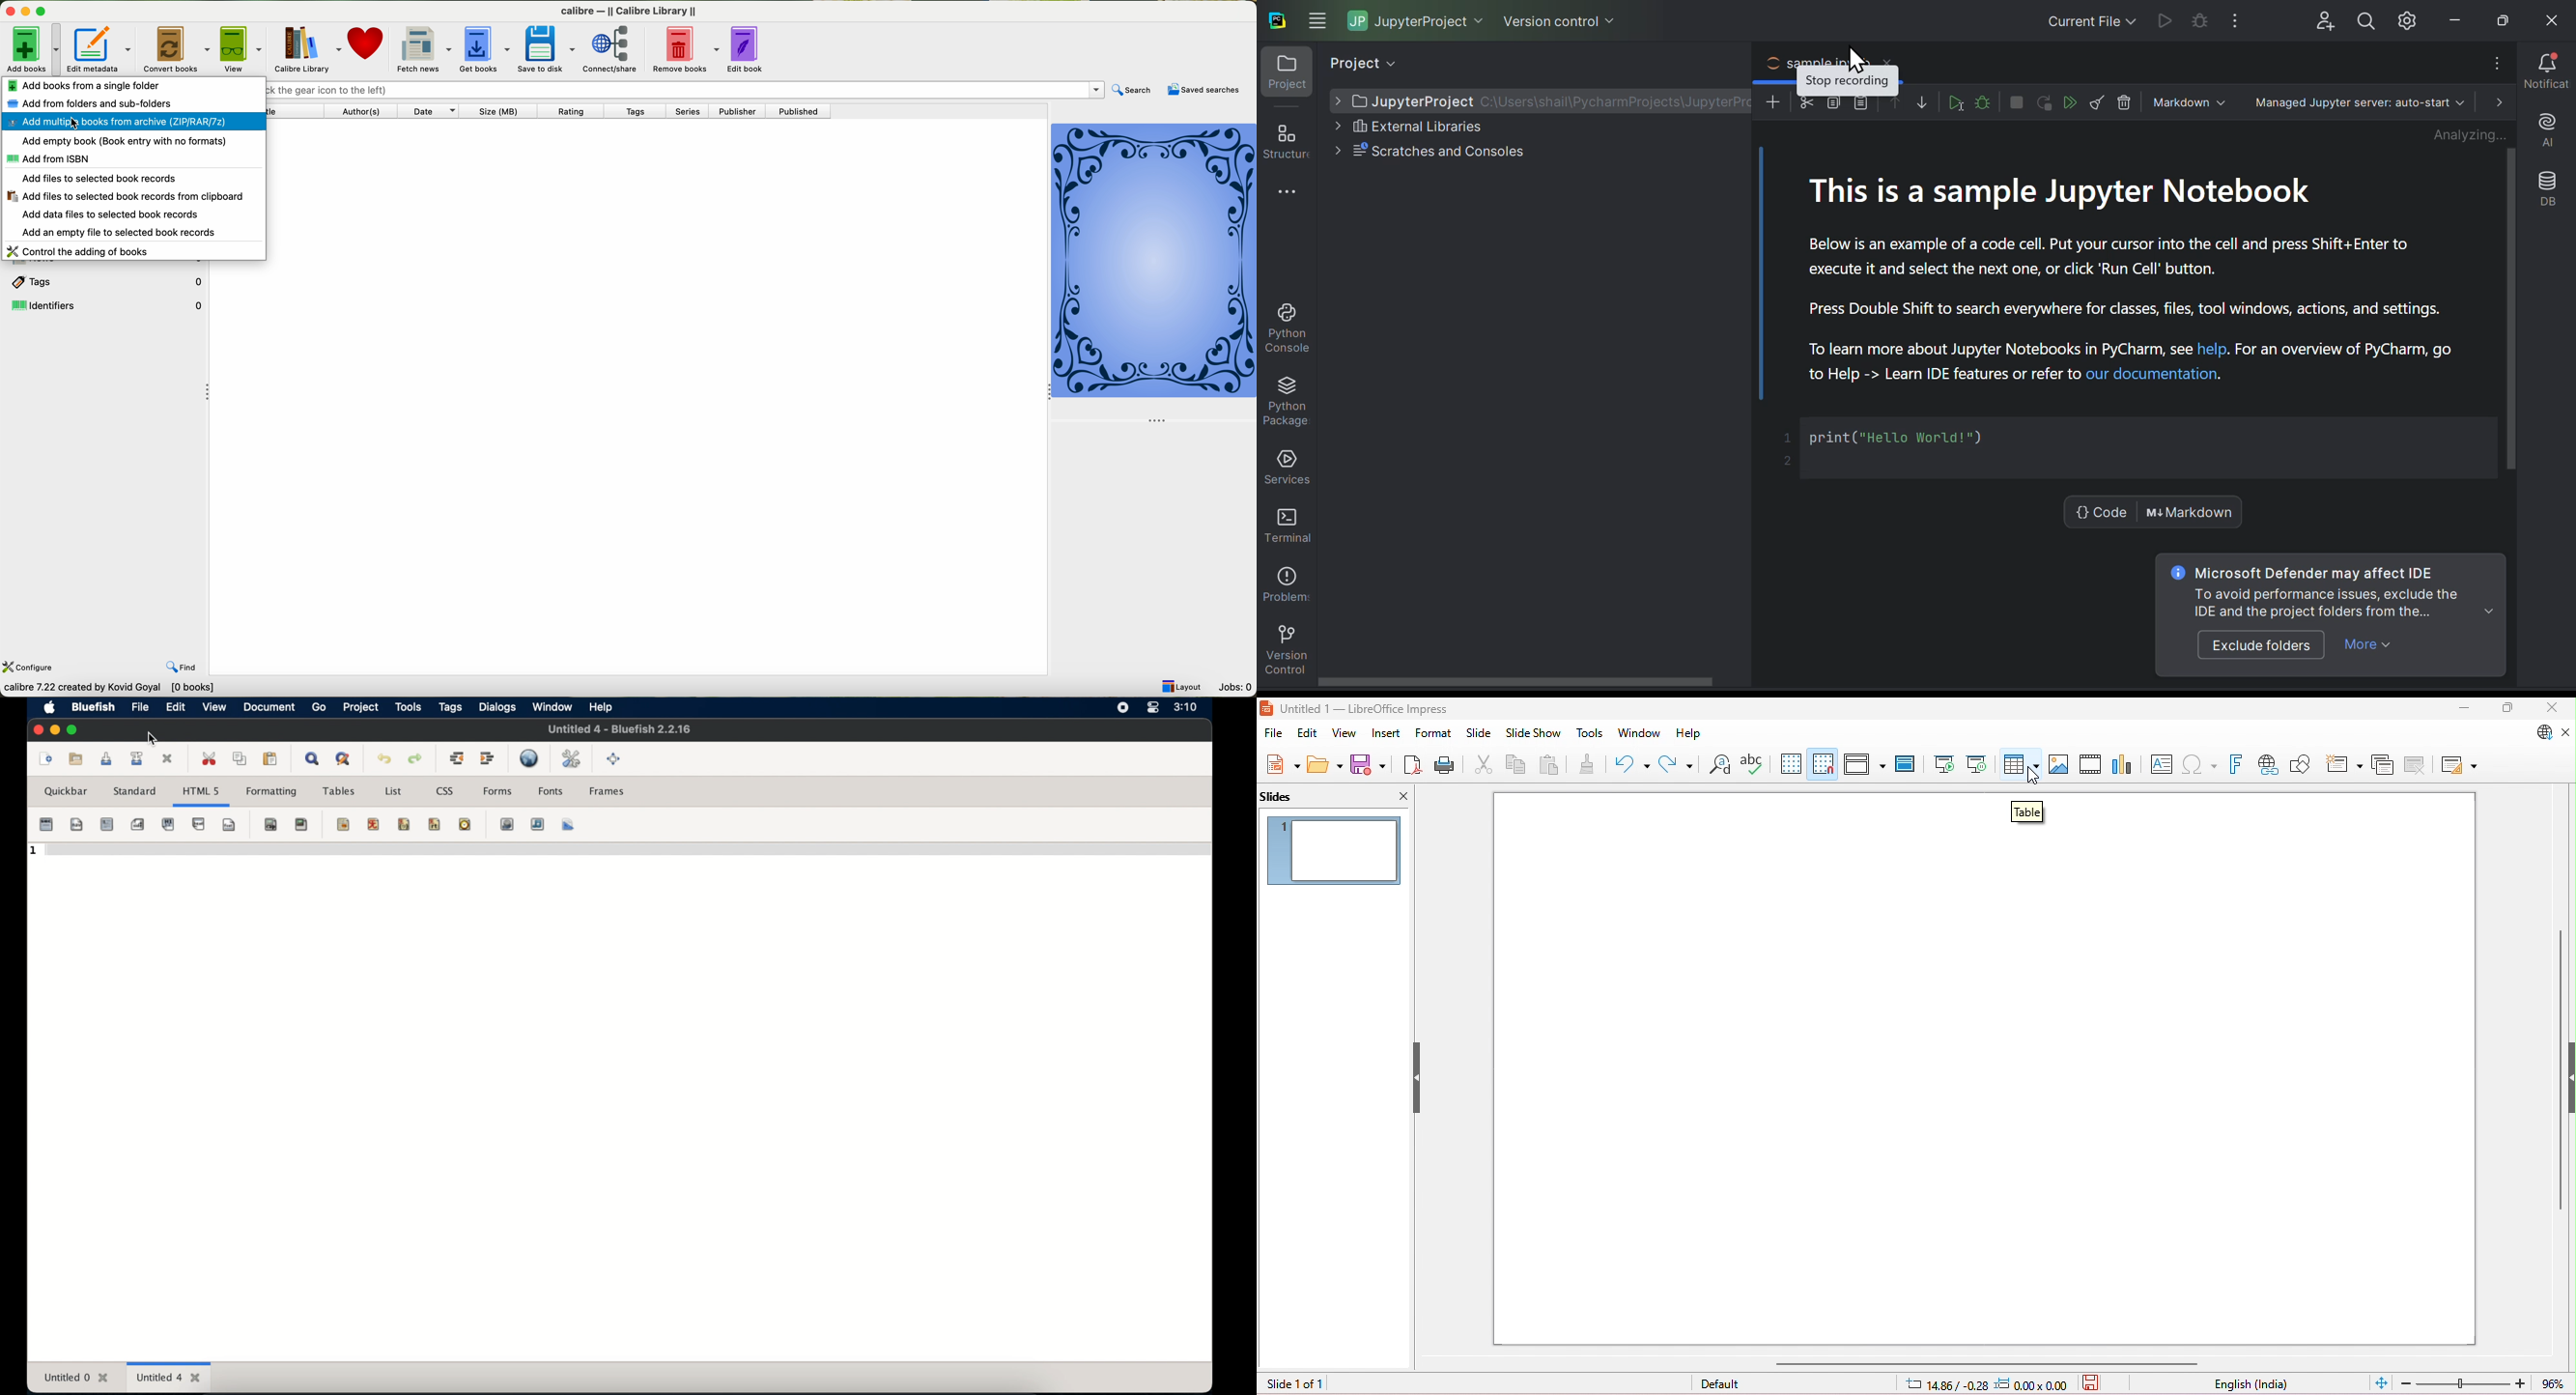  Describe the element at coordinates (601, 708) in the screenshot. I see `help` at that location.